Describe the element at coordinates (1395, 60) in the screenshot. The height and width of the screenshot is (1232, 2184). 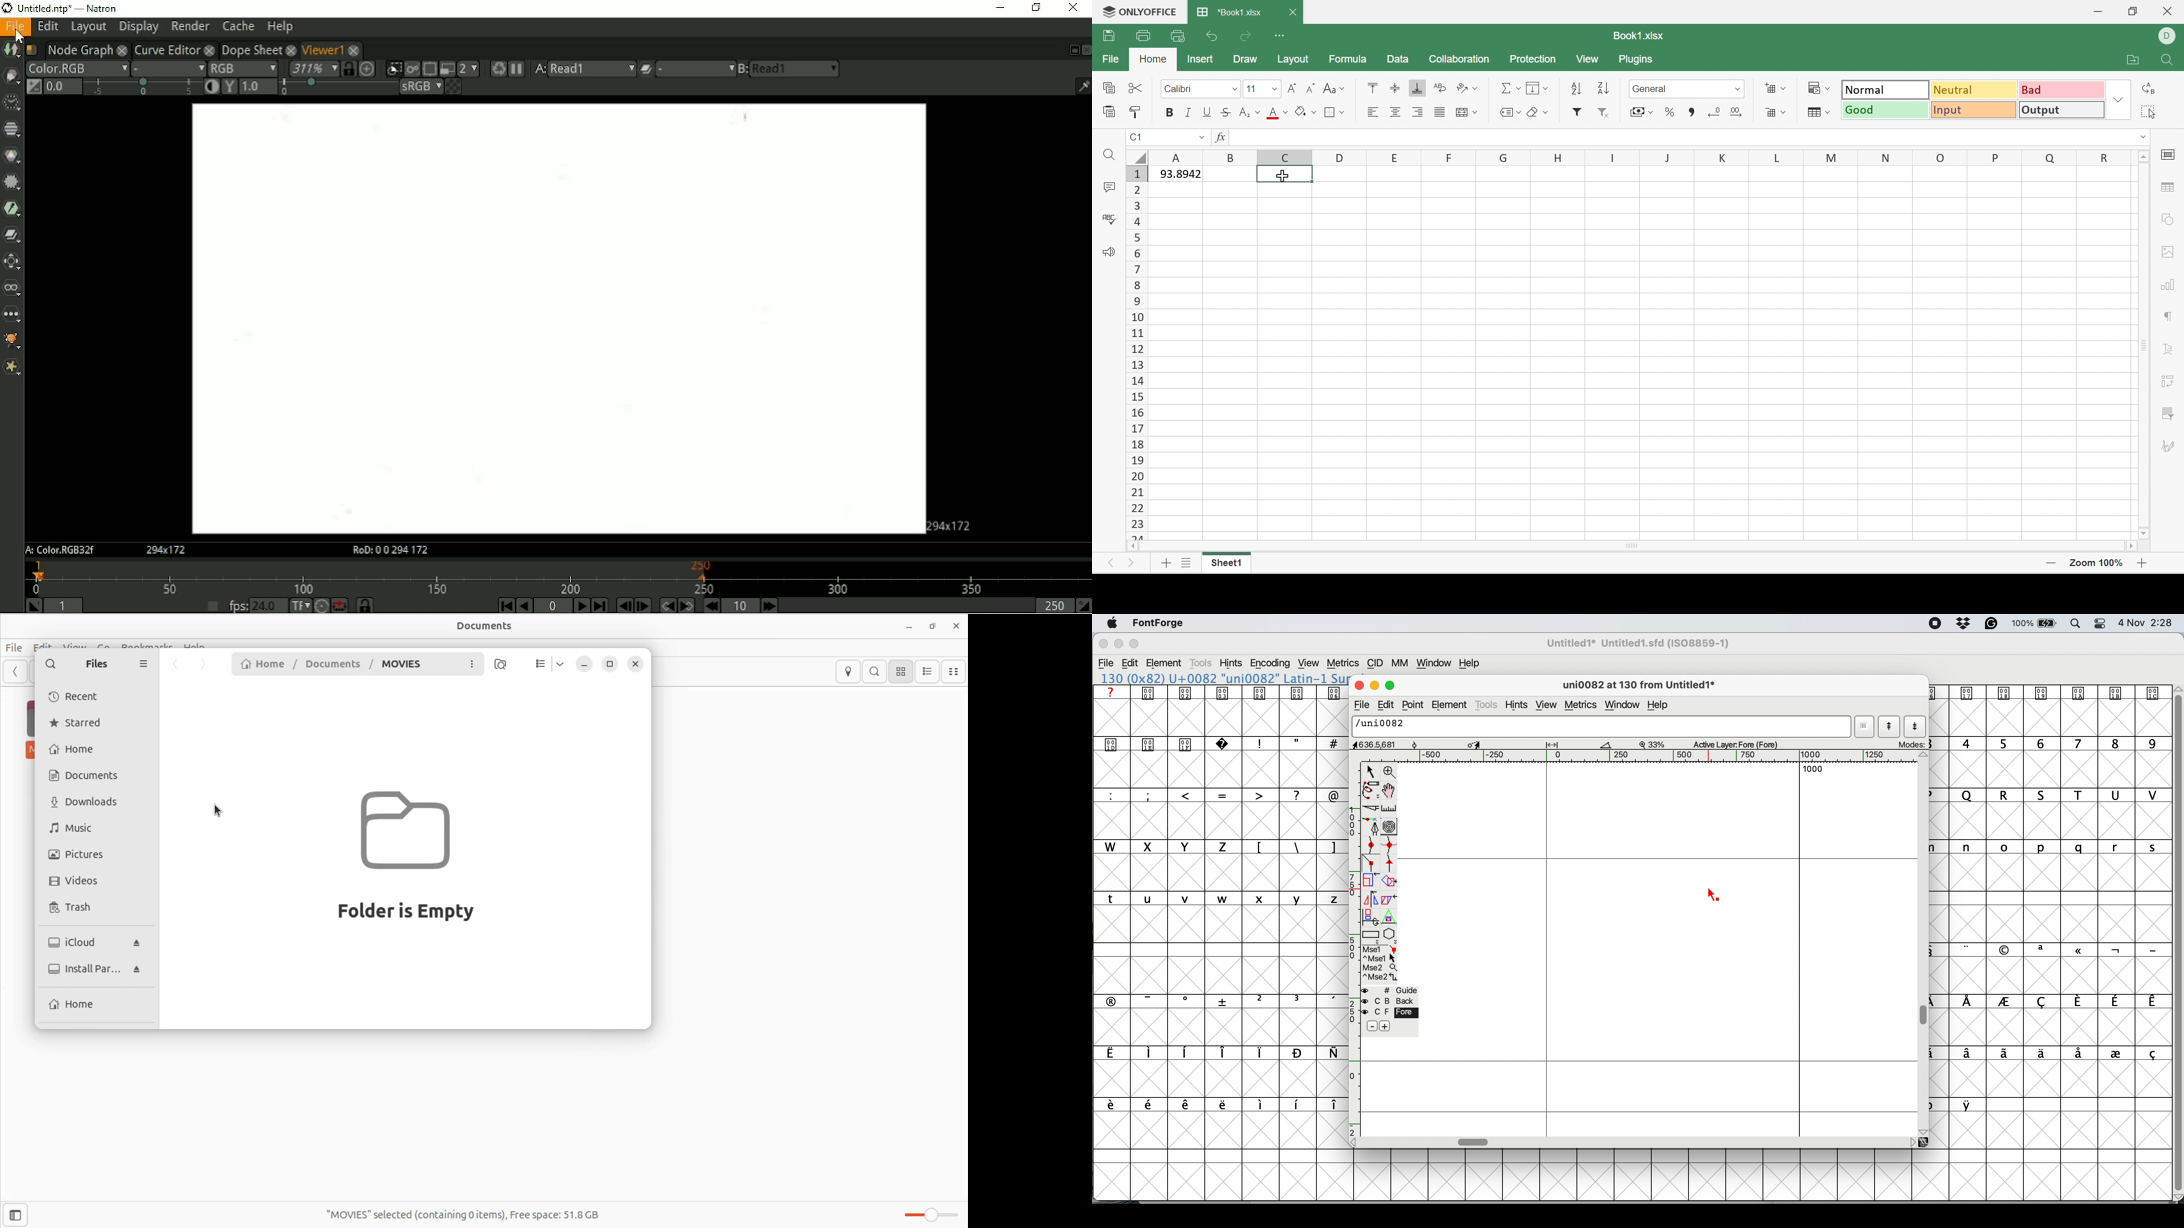
I see `Data` at that location.